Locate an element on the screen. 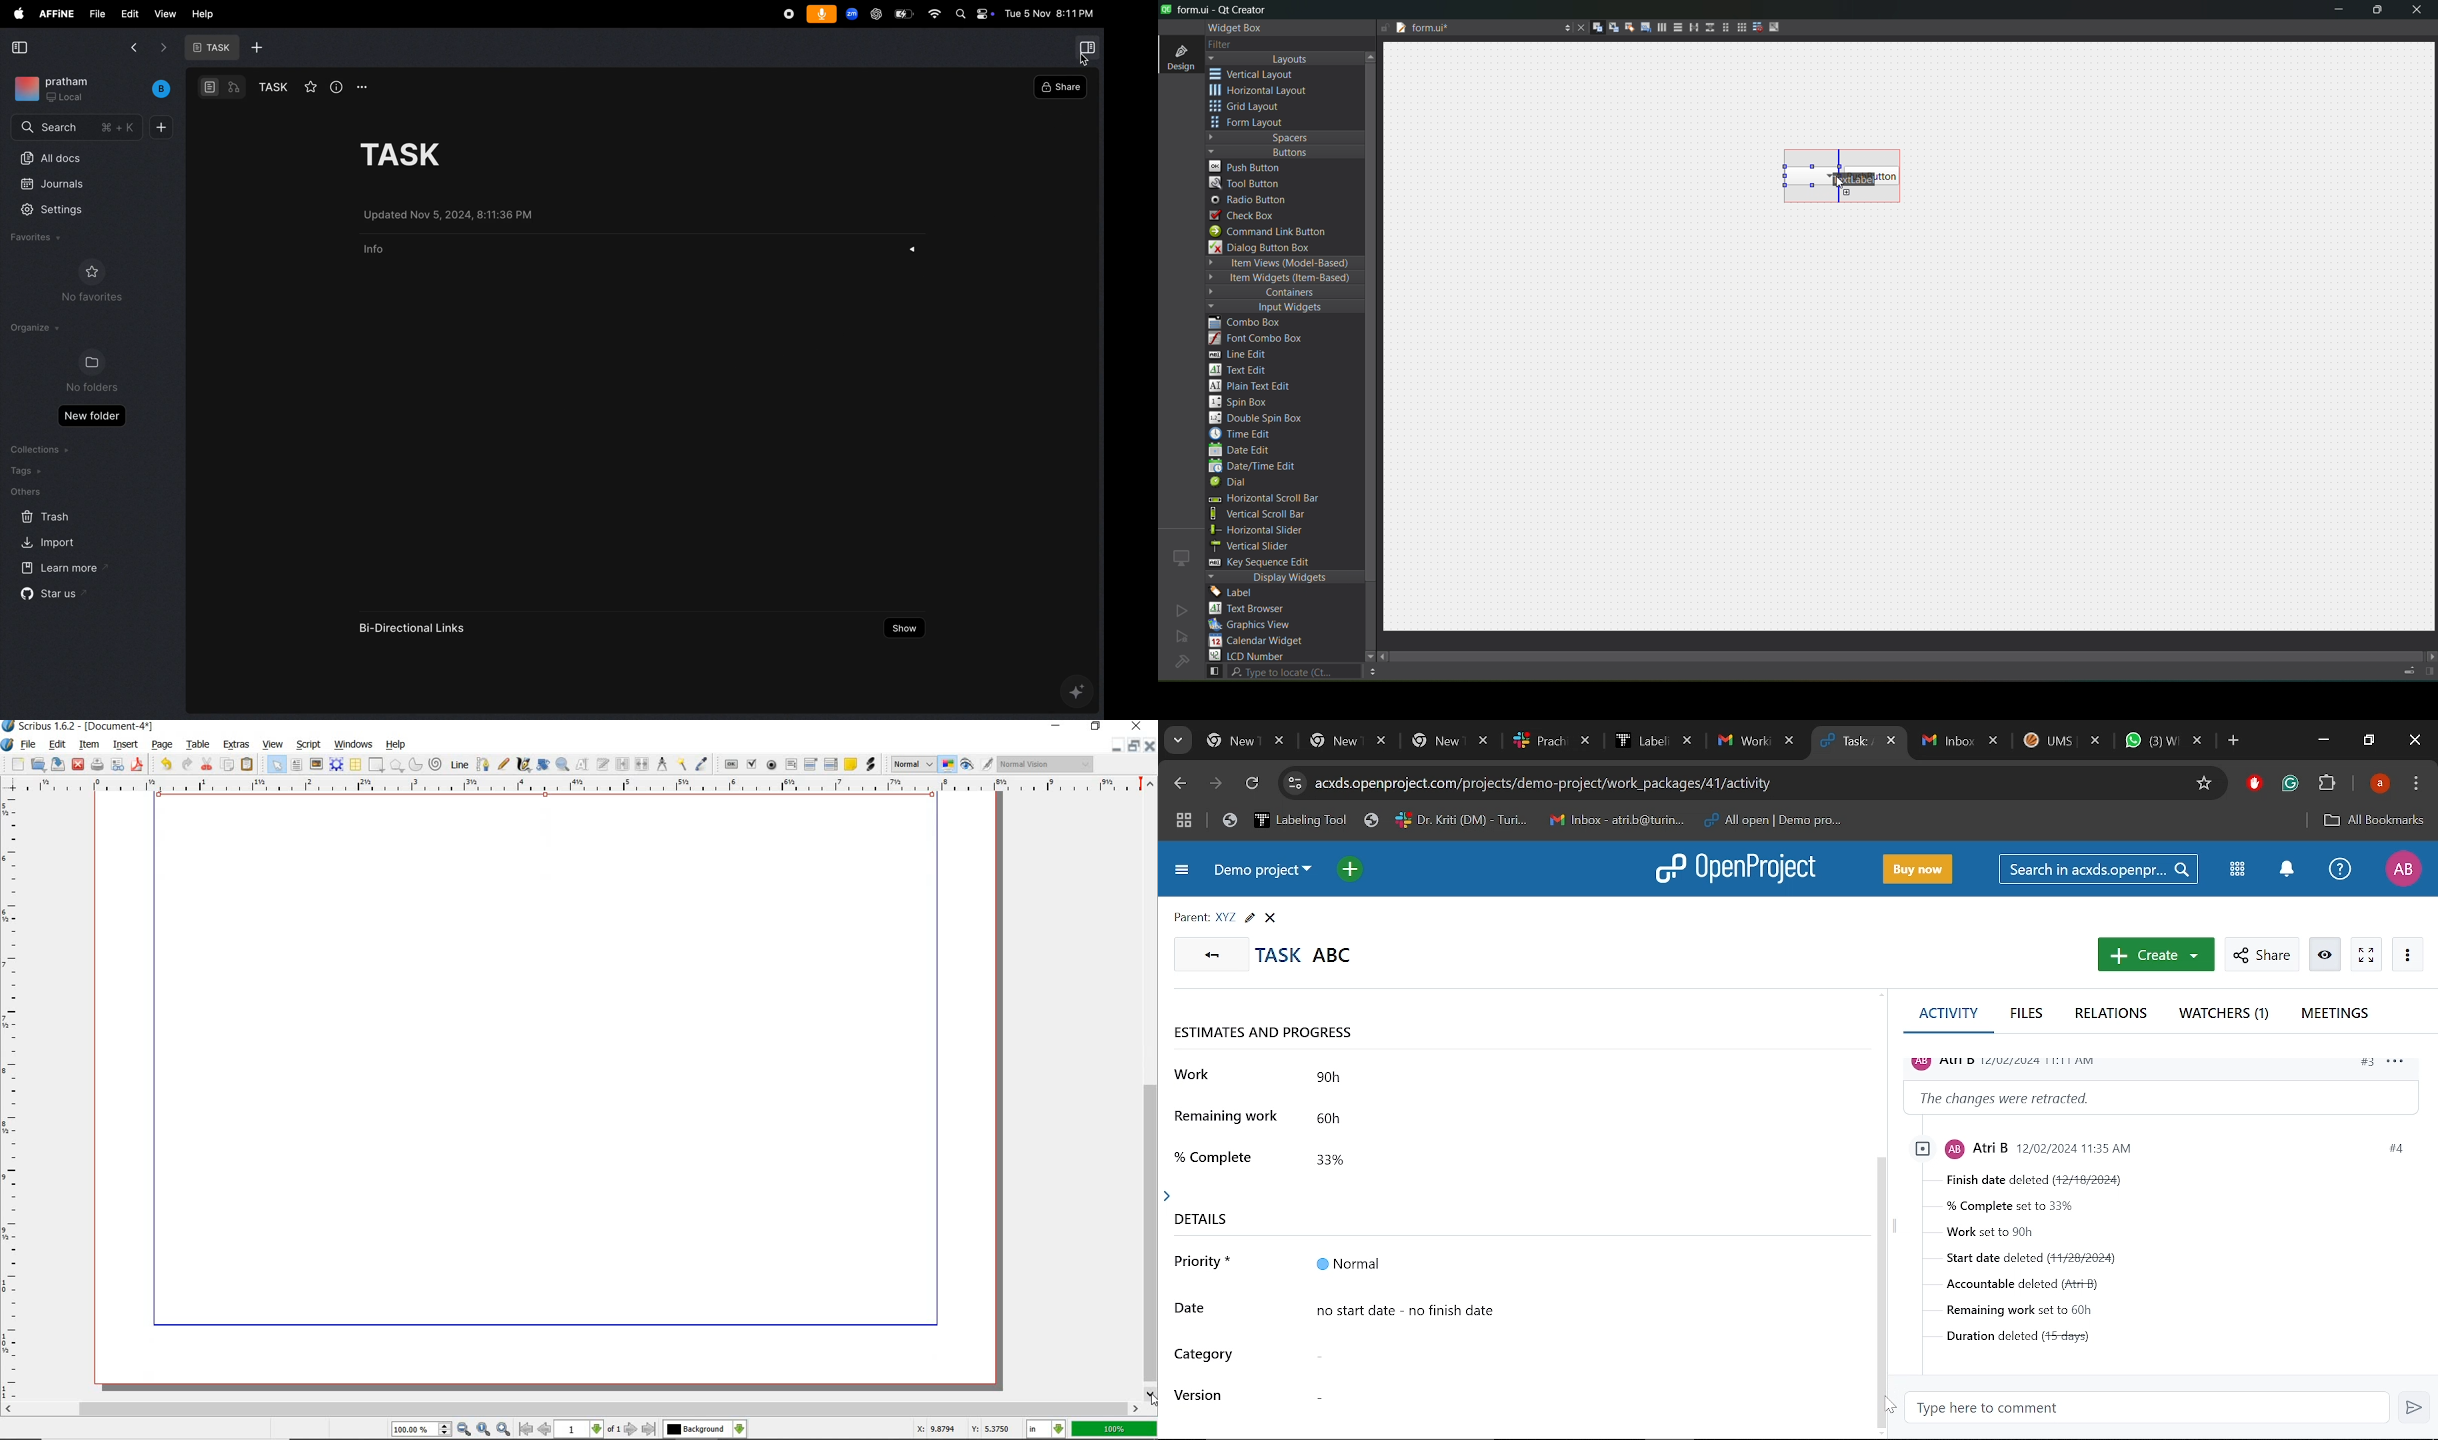 This screenshot has width=2464, height=1456. workflow is located at coordinates (235, 88).